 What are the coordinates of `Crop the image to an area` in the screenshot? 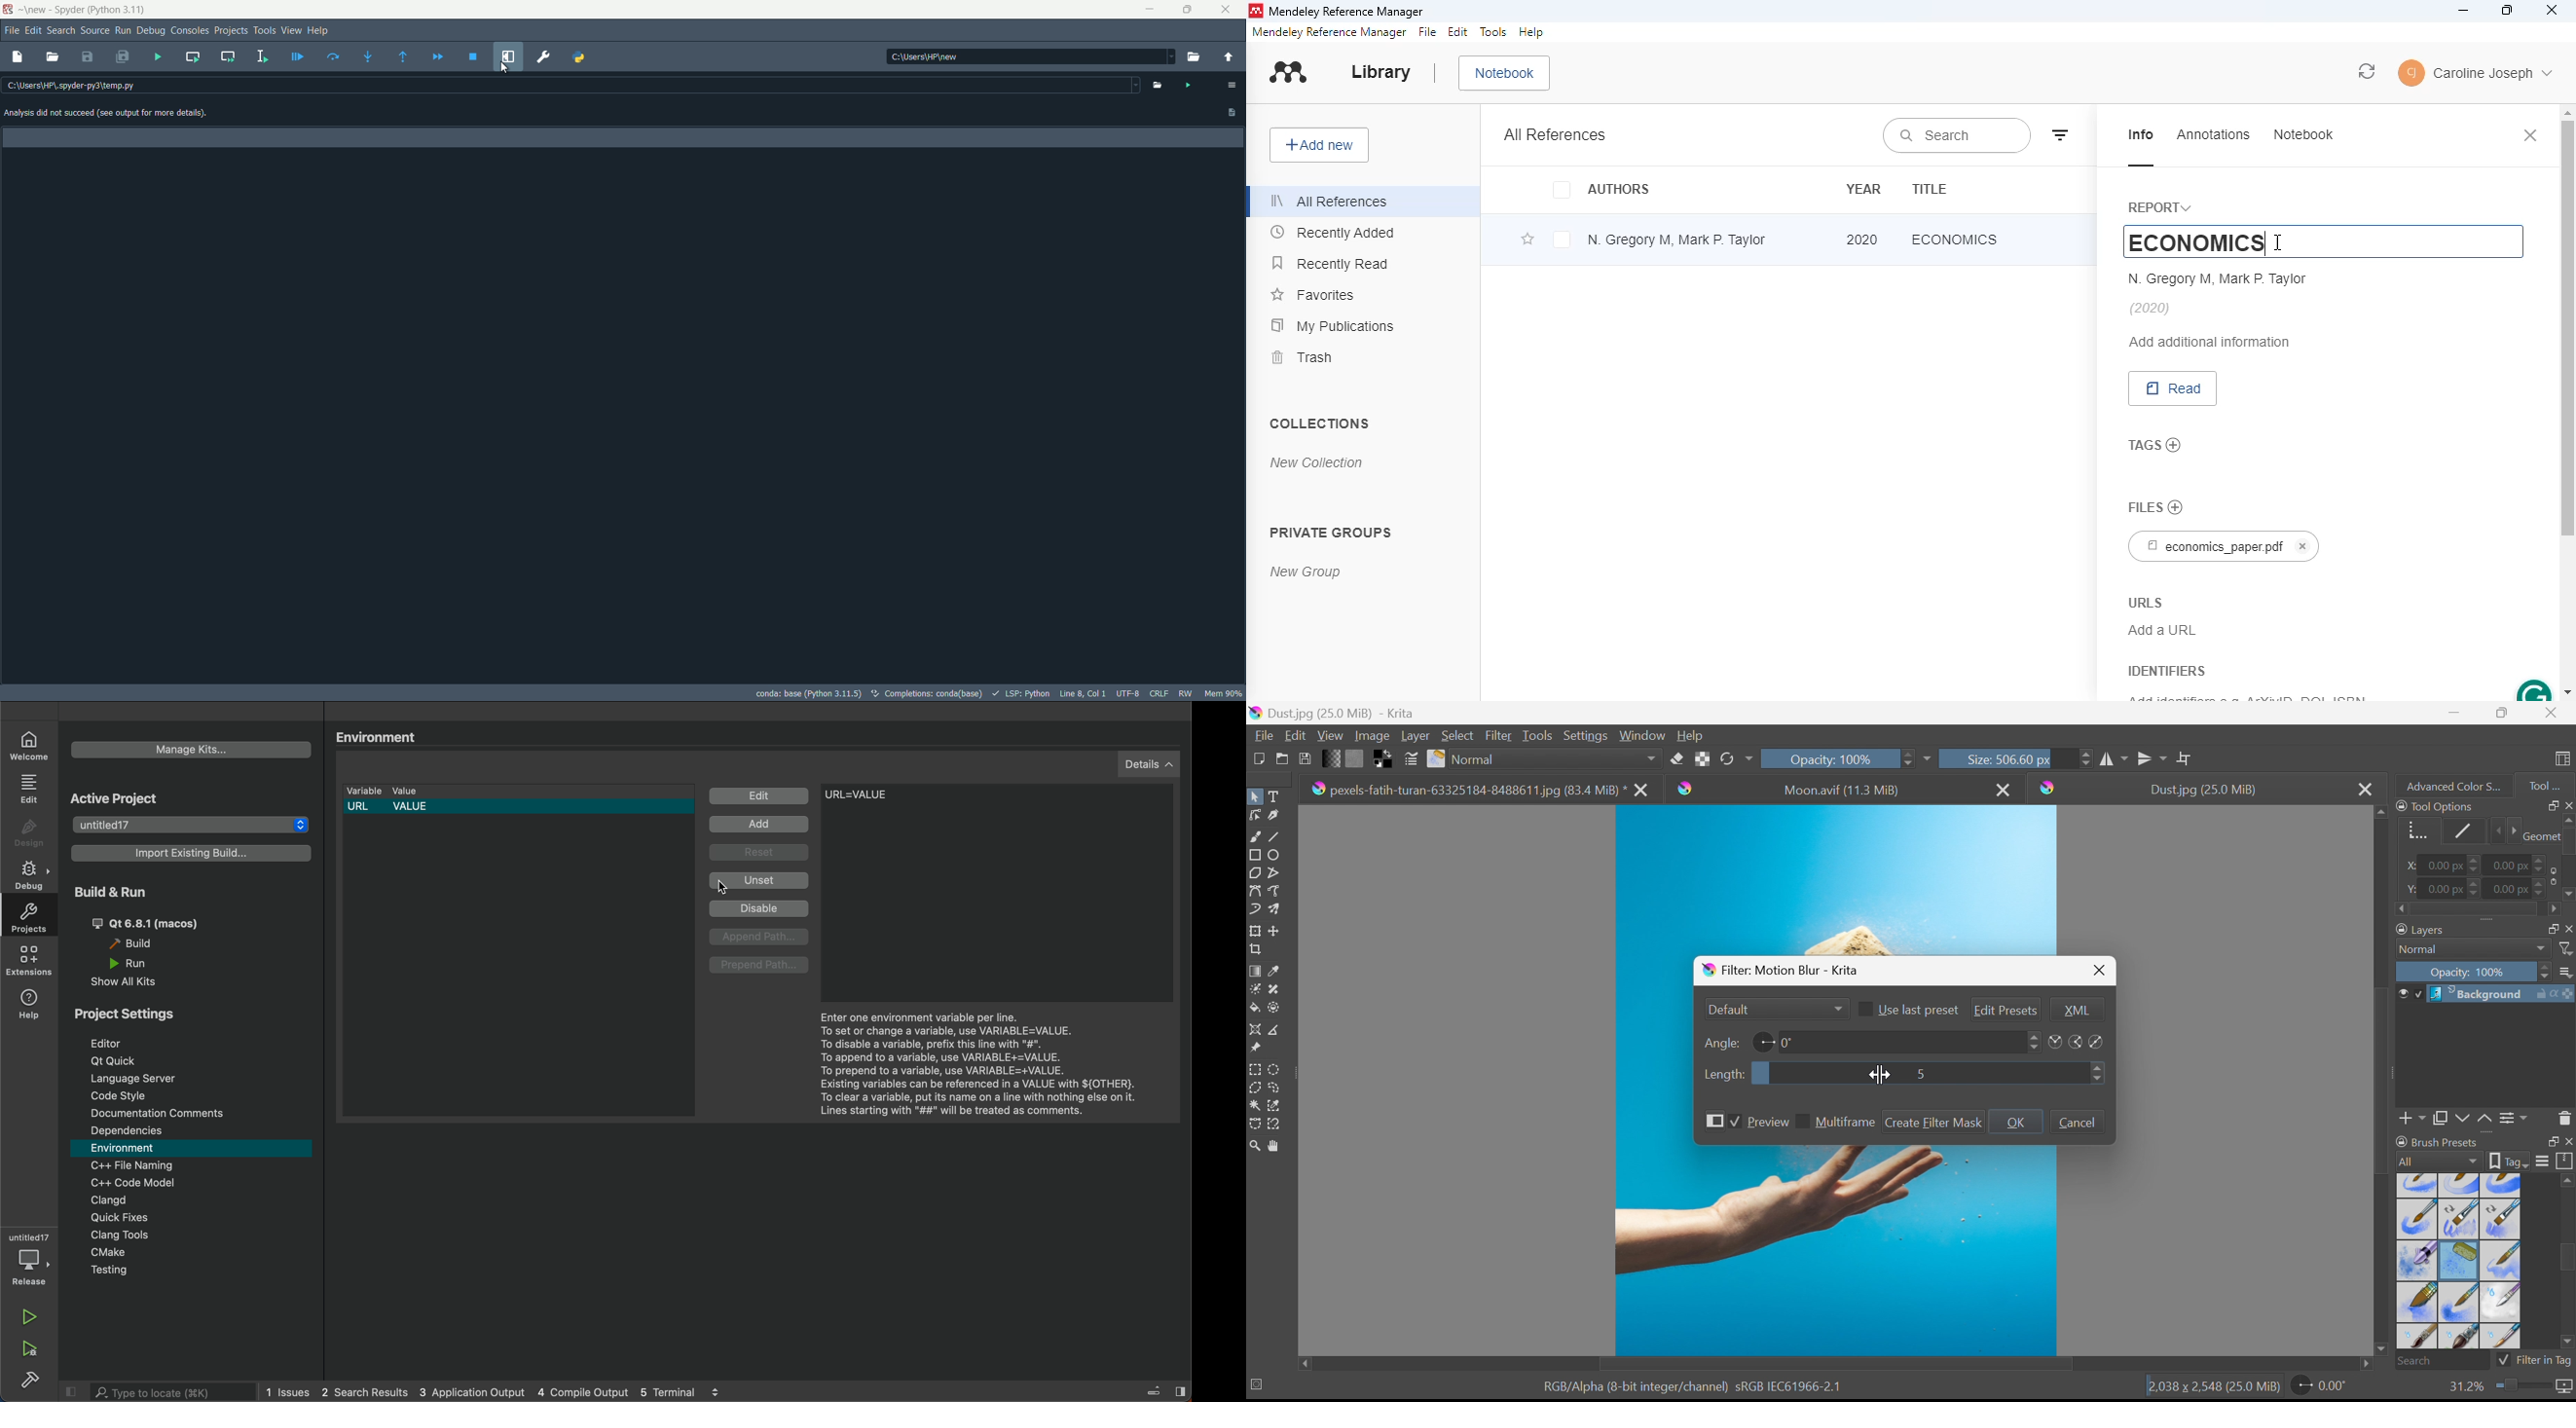 It's located at (1257, 951).